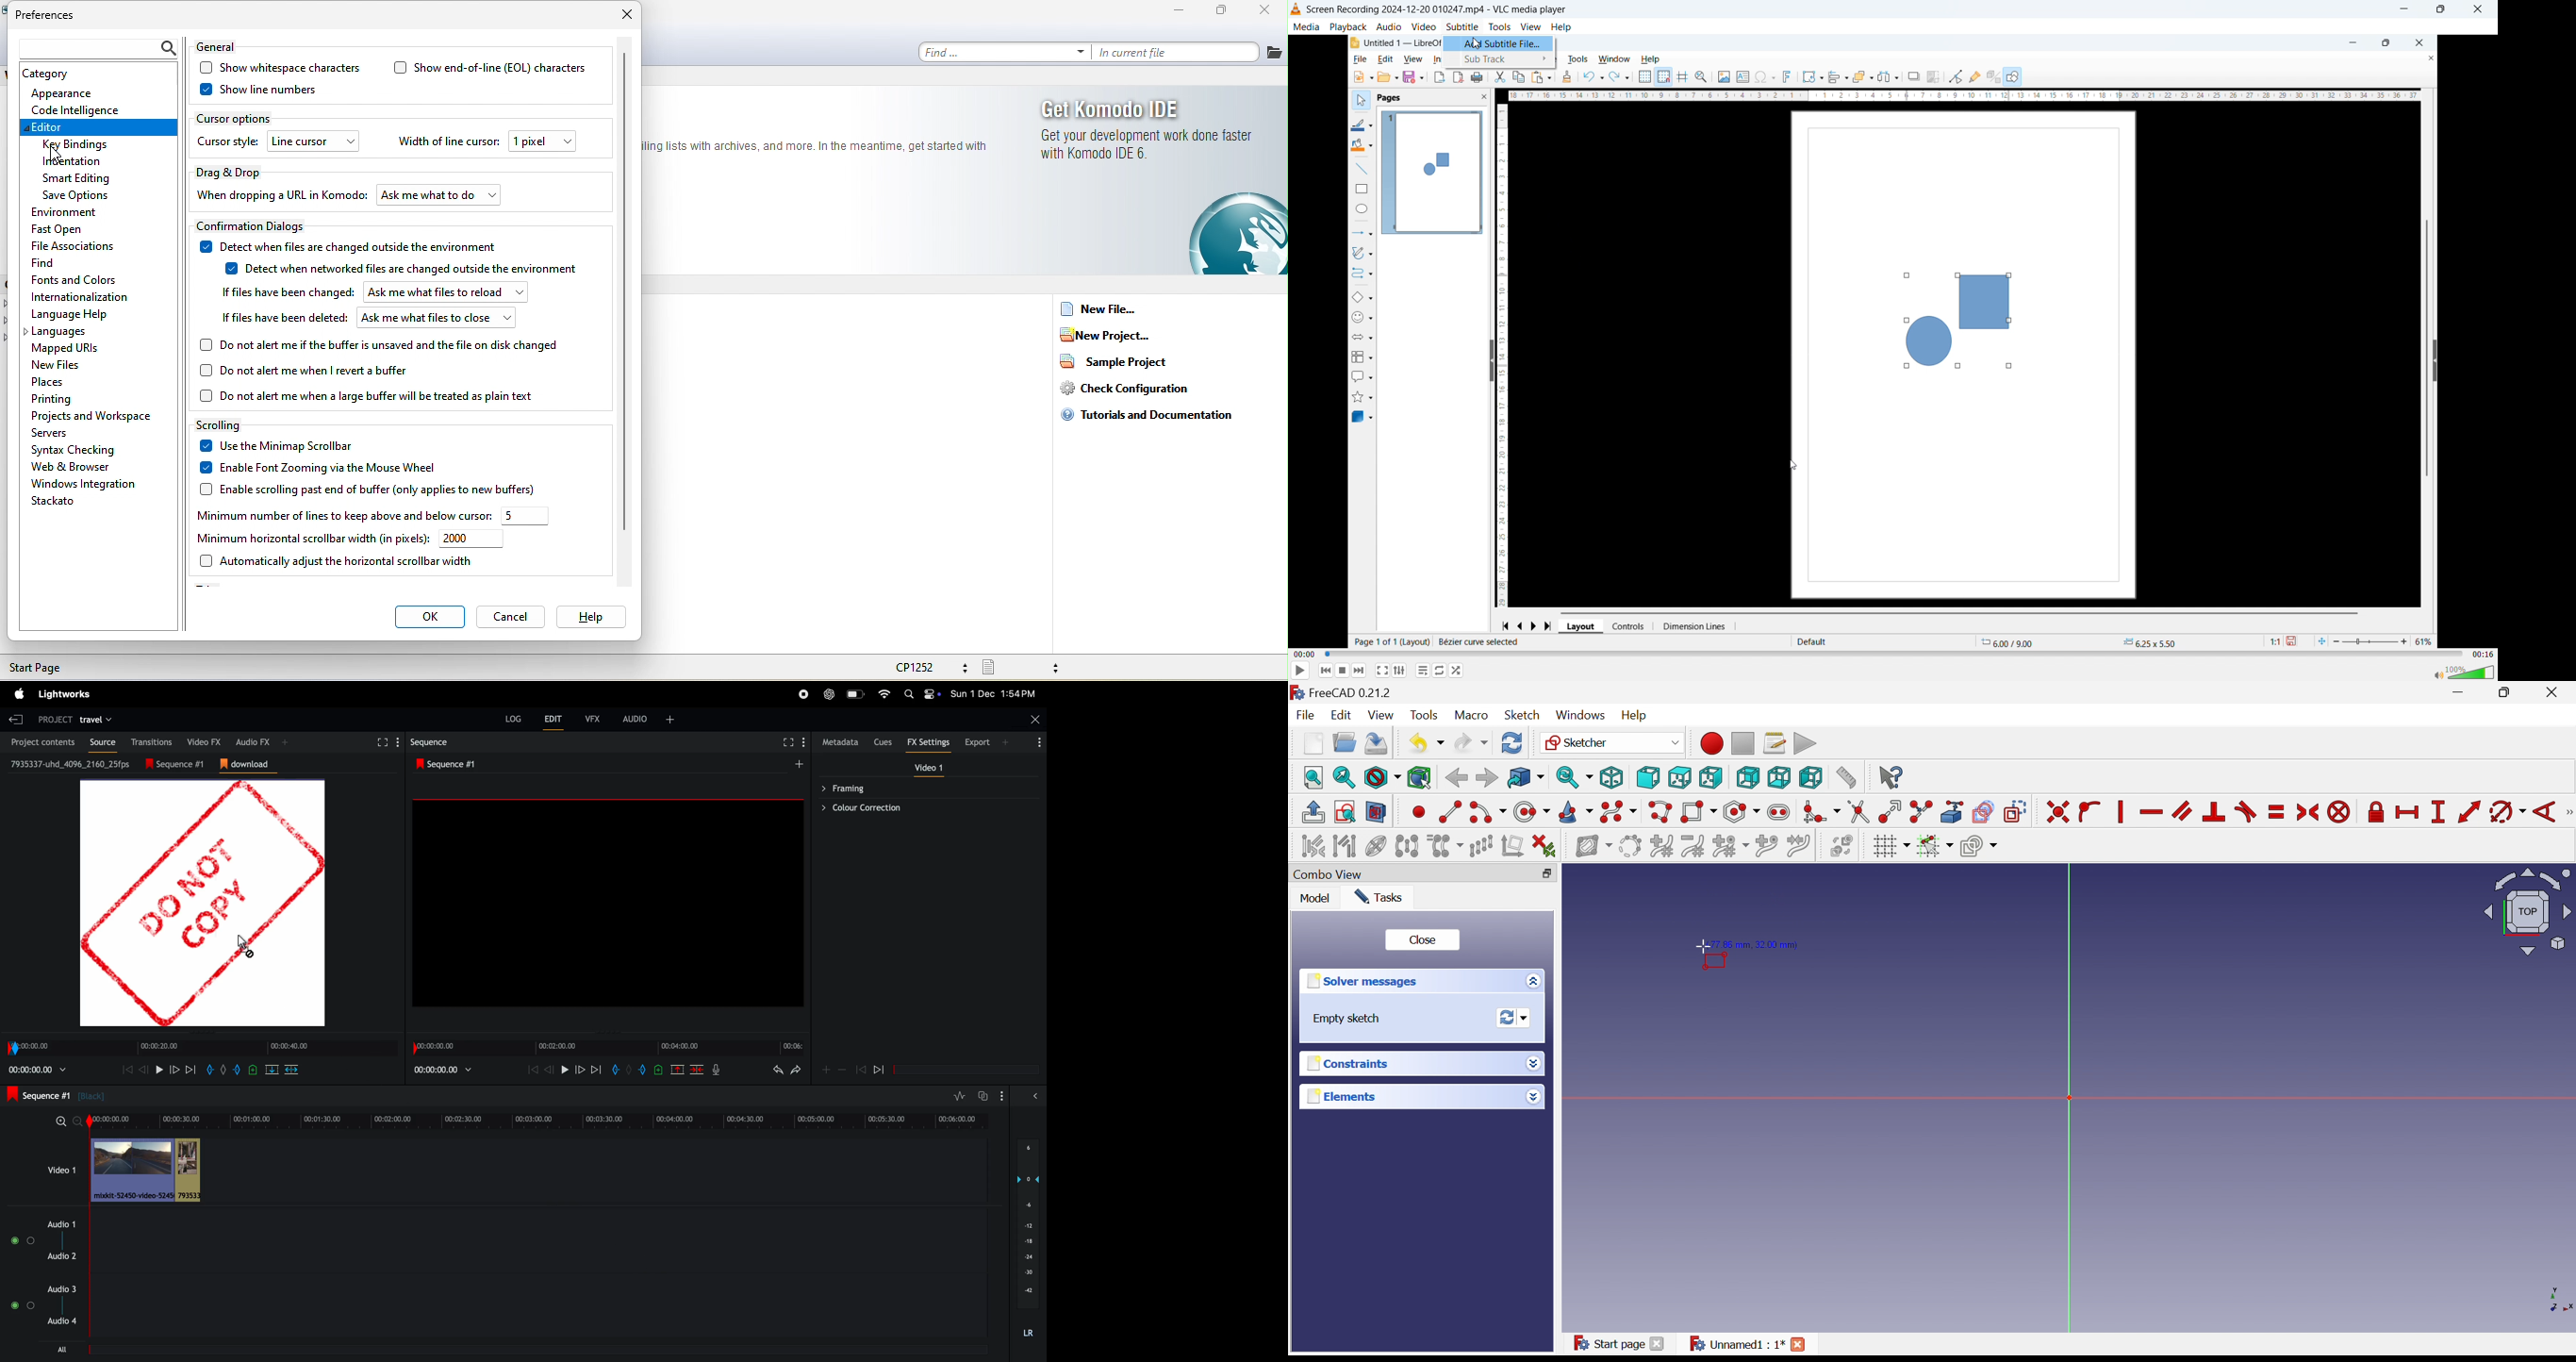 The height and width of the screenshot is (1372, 2576). I want to click on Options, so click(1530, 982).